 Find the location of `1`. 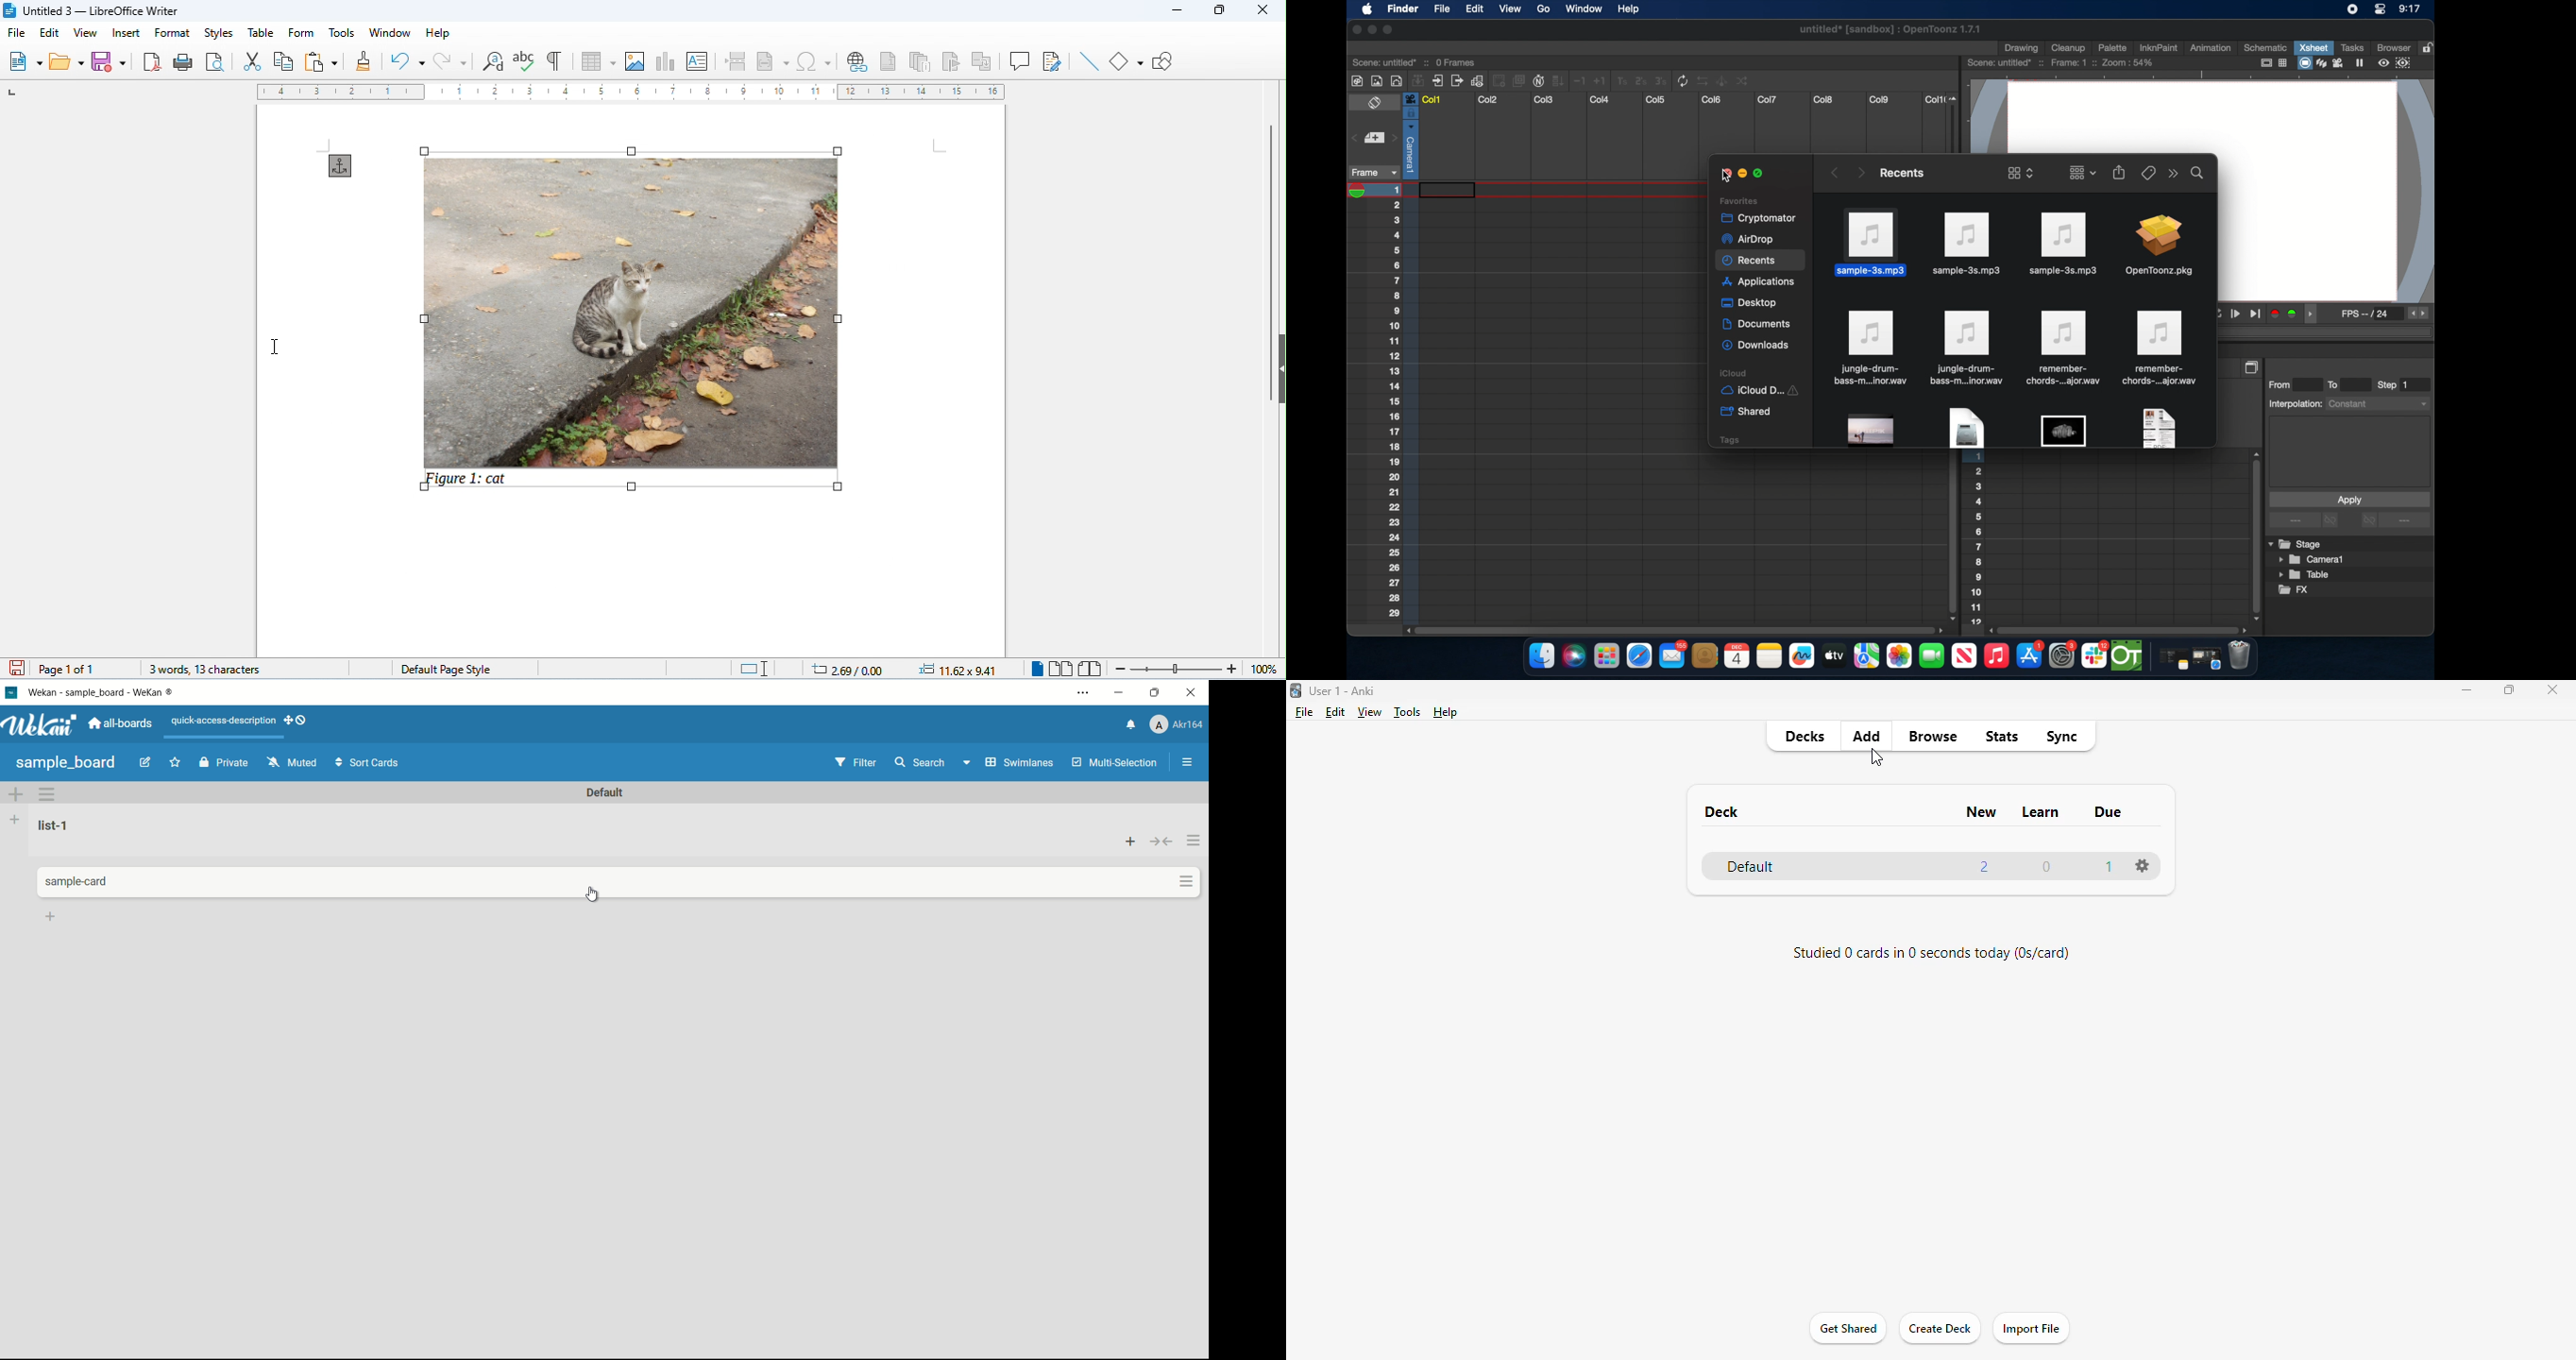

1 is located at coordinates (2109, 866).